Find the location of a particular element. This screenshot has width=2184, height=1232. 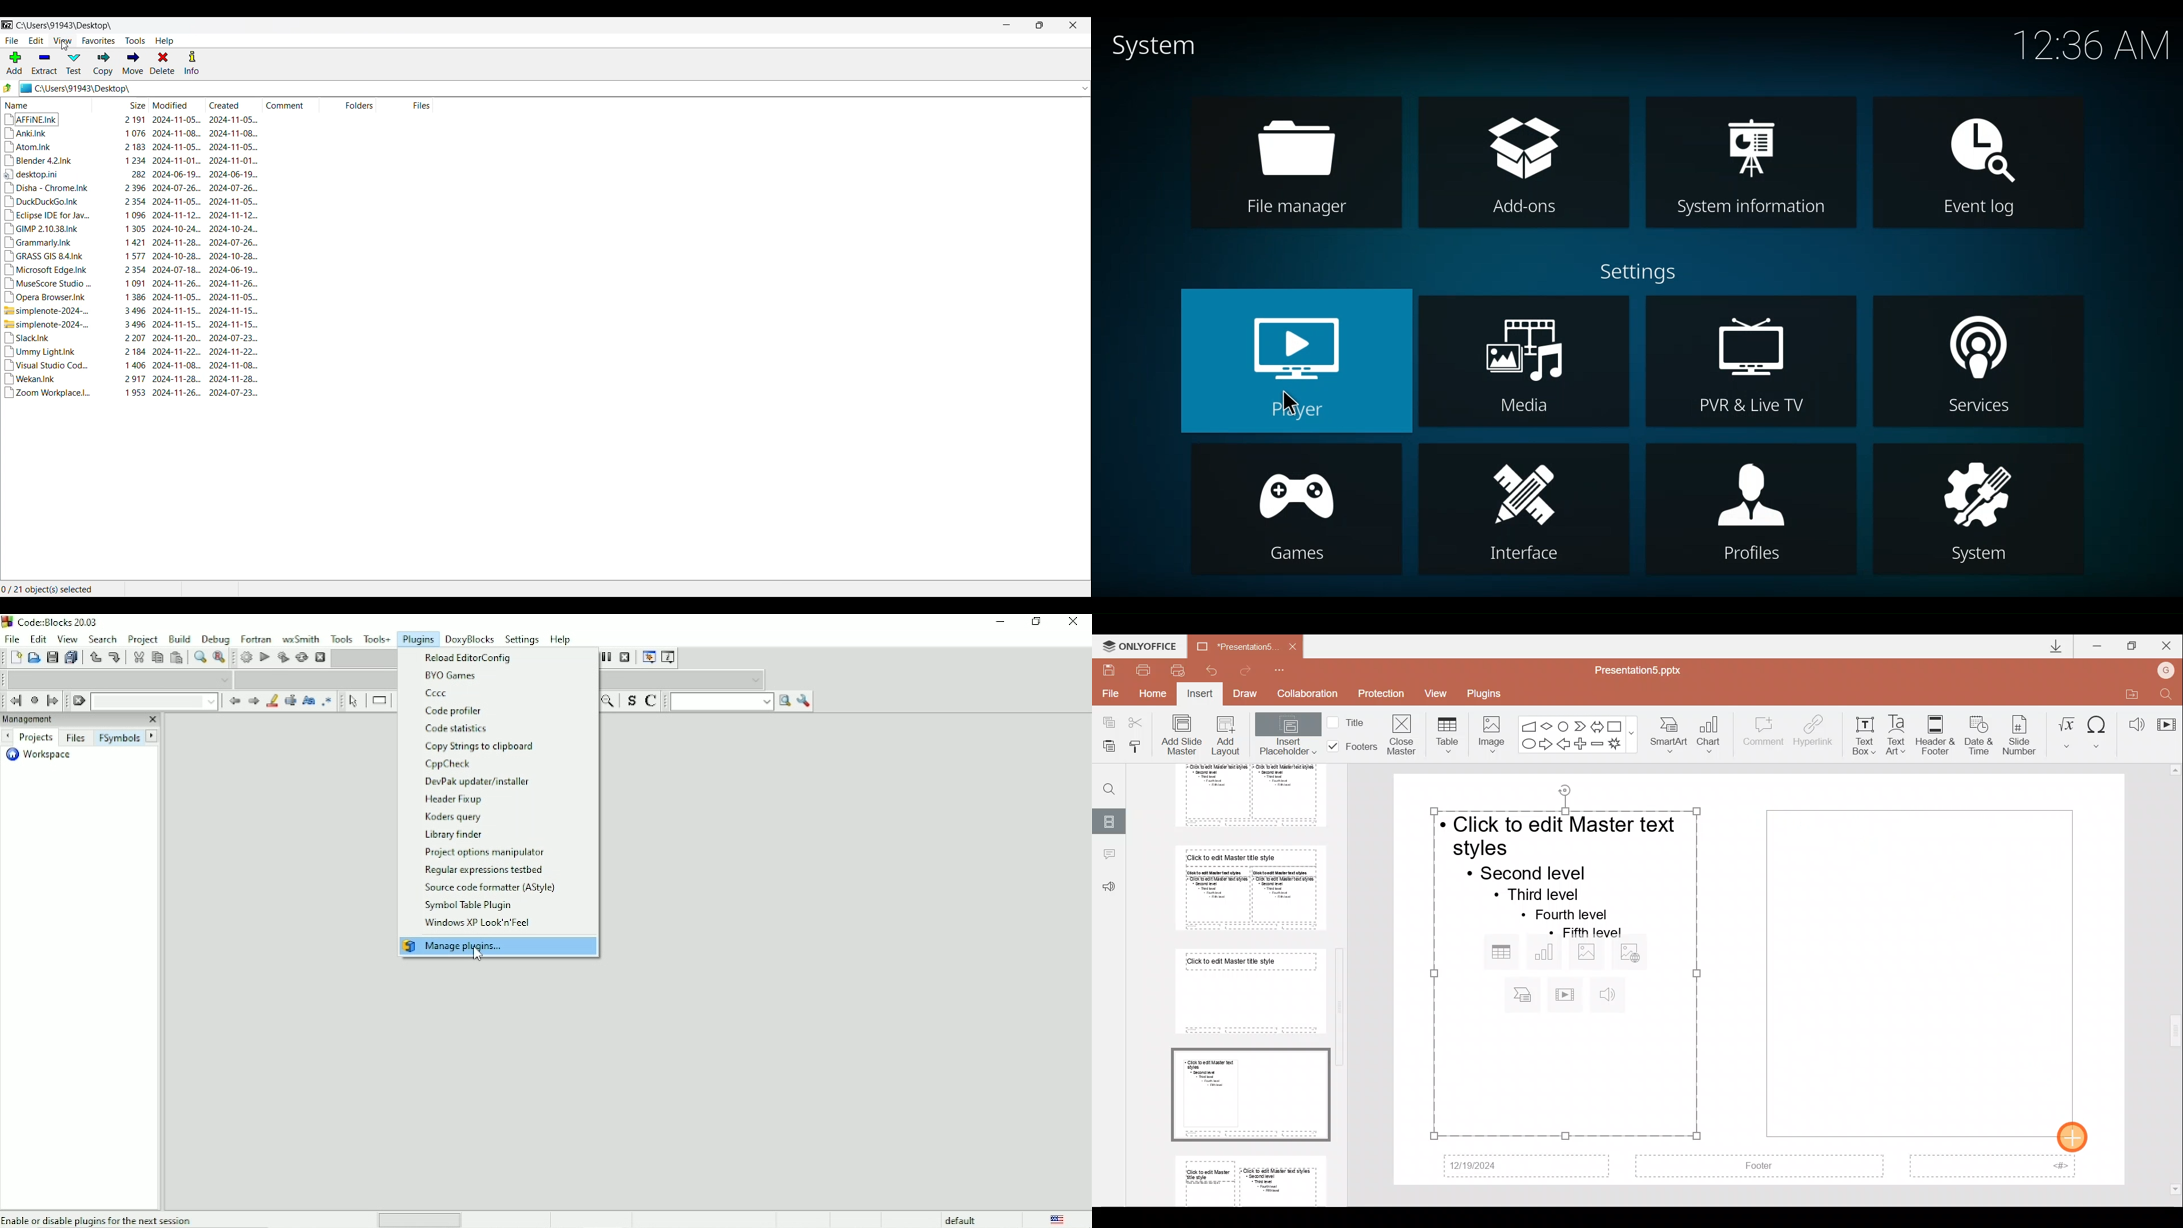

Header & footer is located at coordinates (1935, 735).